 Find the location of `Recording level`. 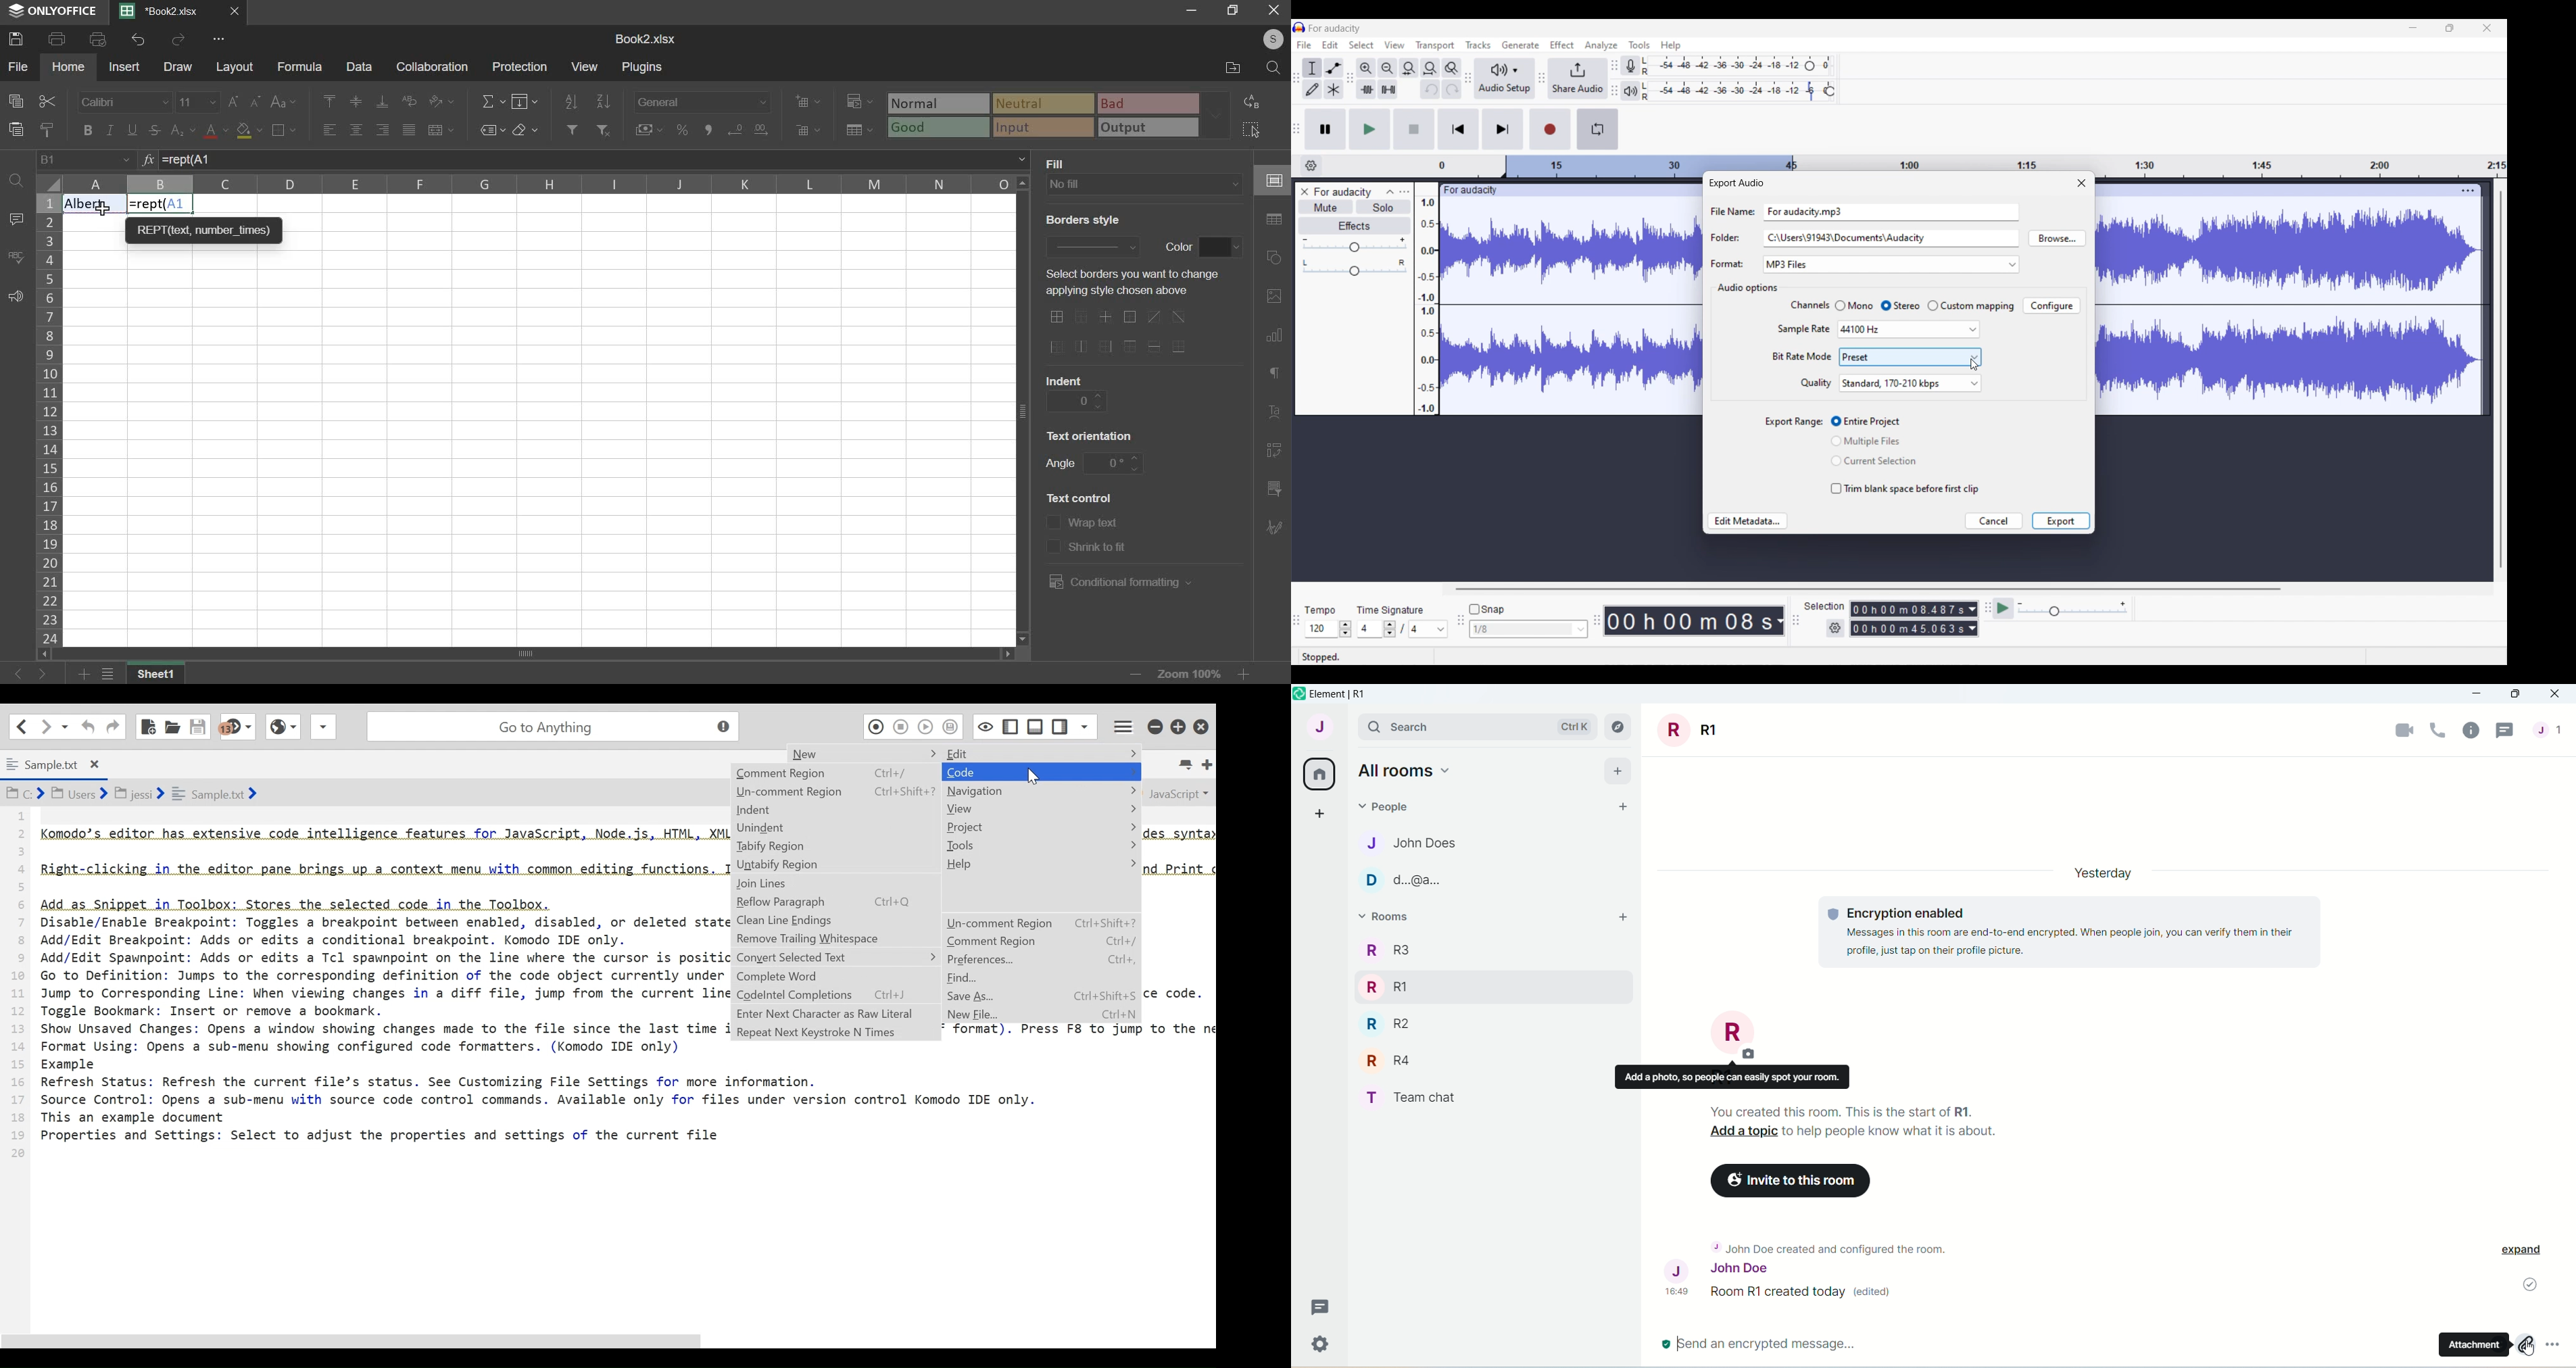

Recording level is located at coordinates (1722, 66).